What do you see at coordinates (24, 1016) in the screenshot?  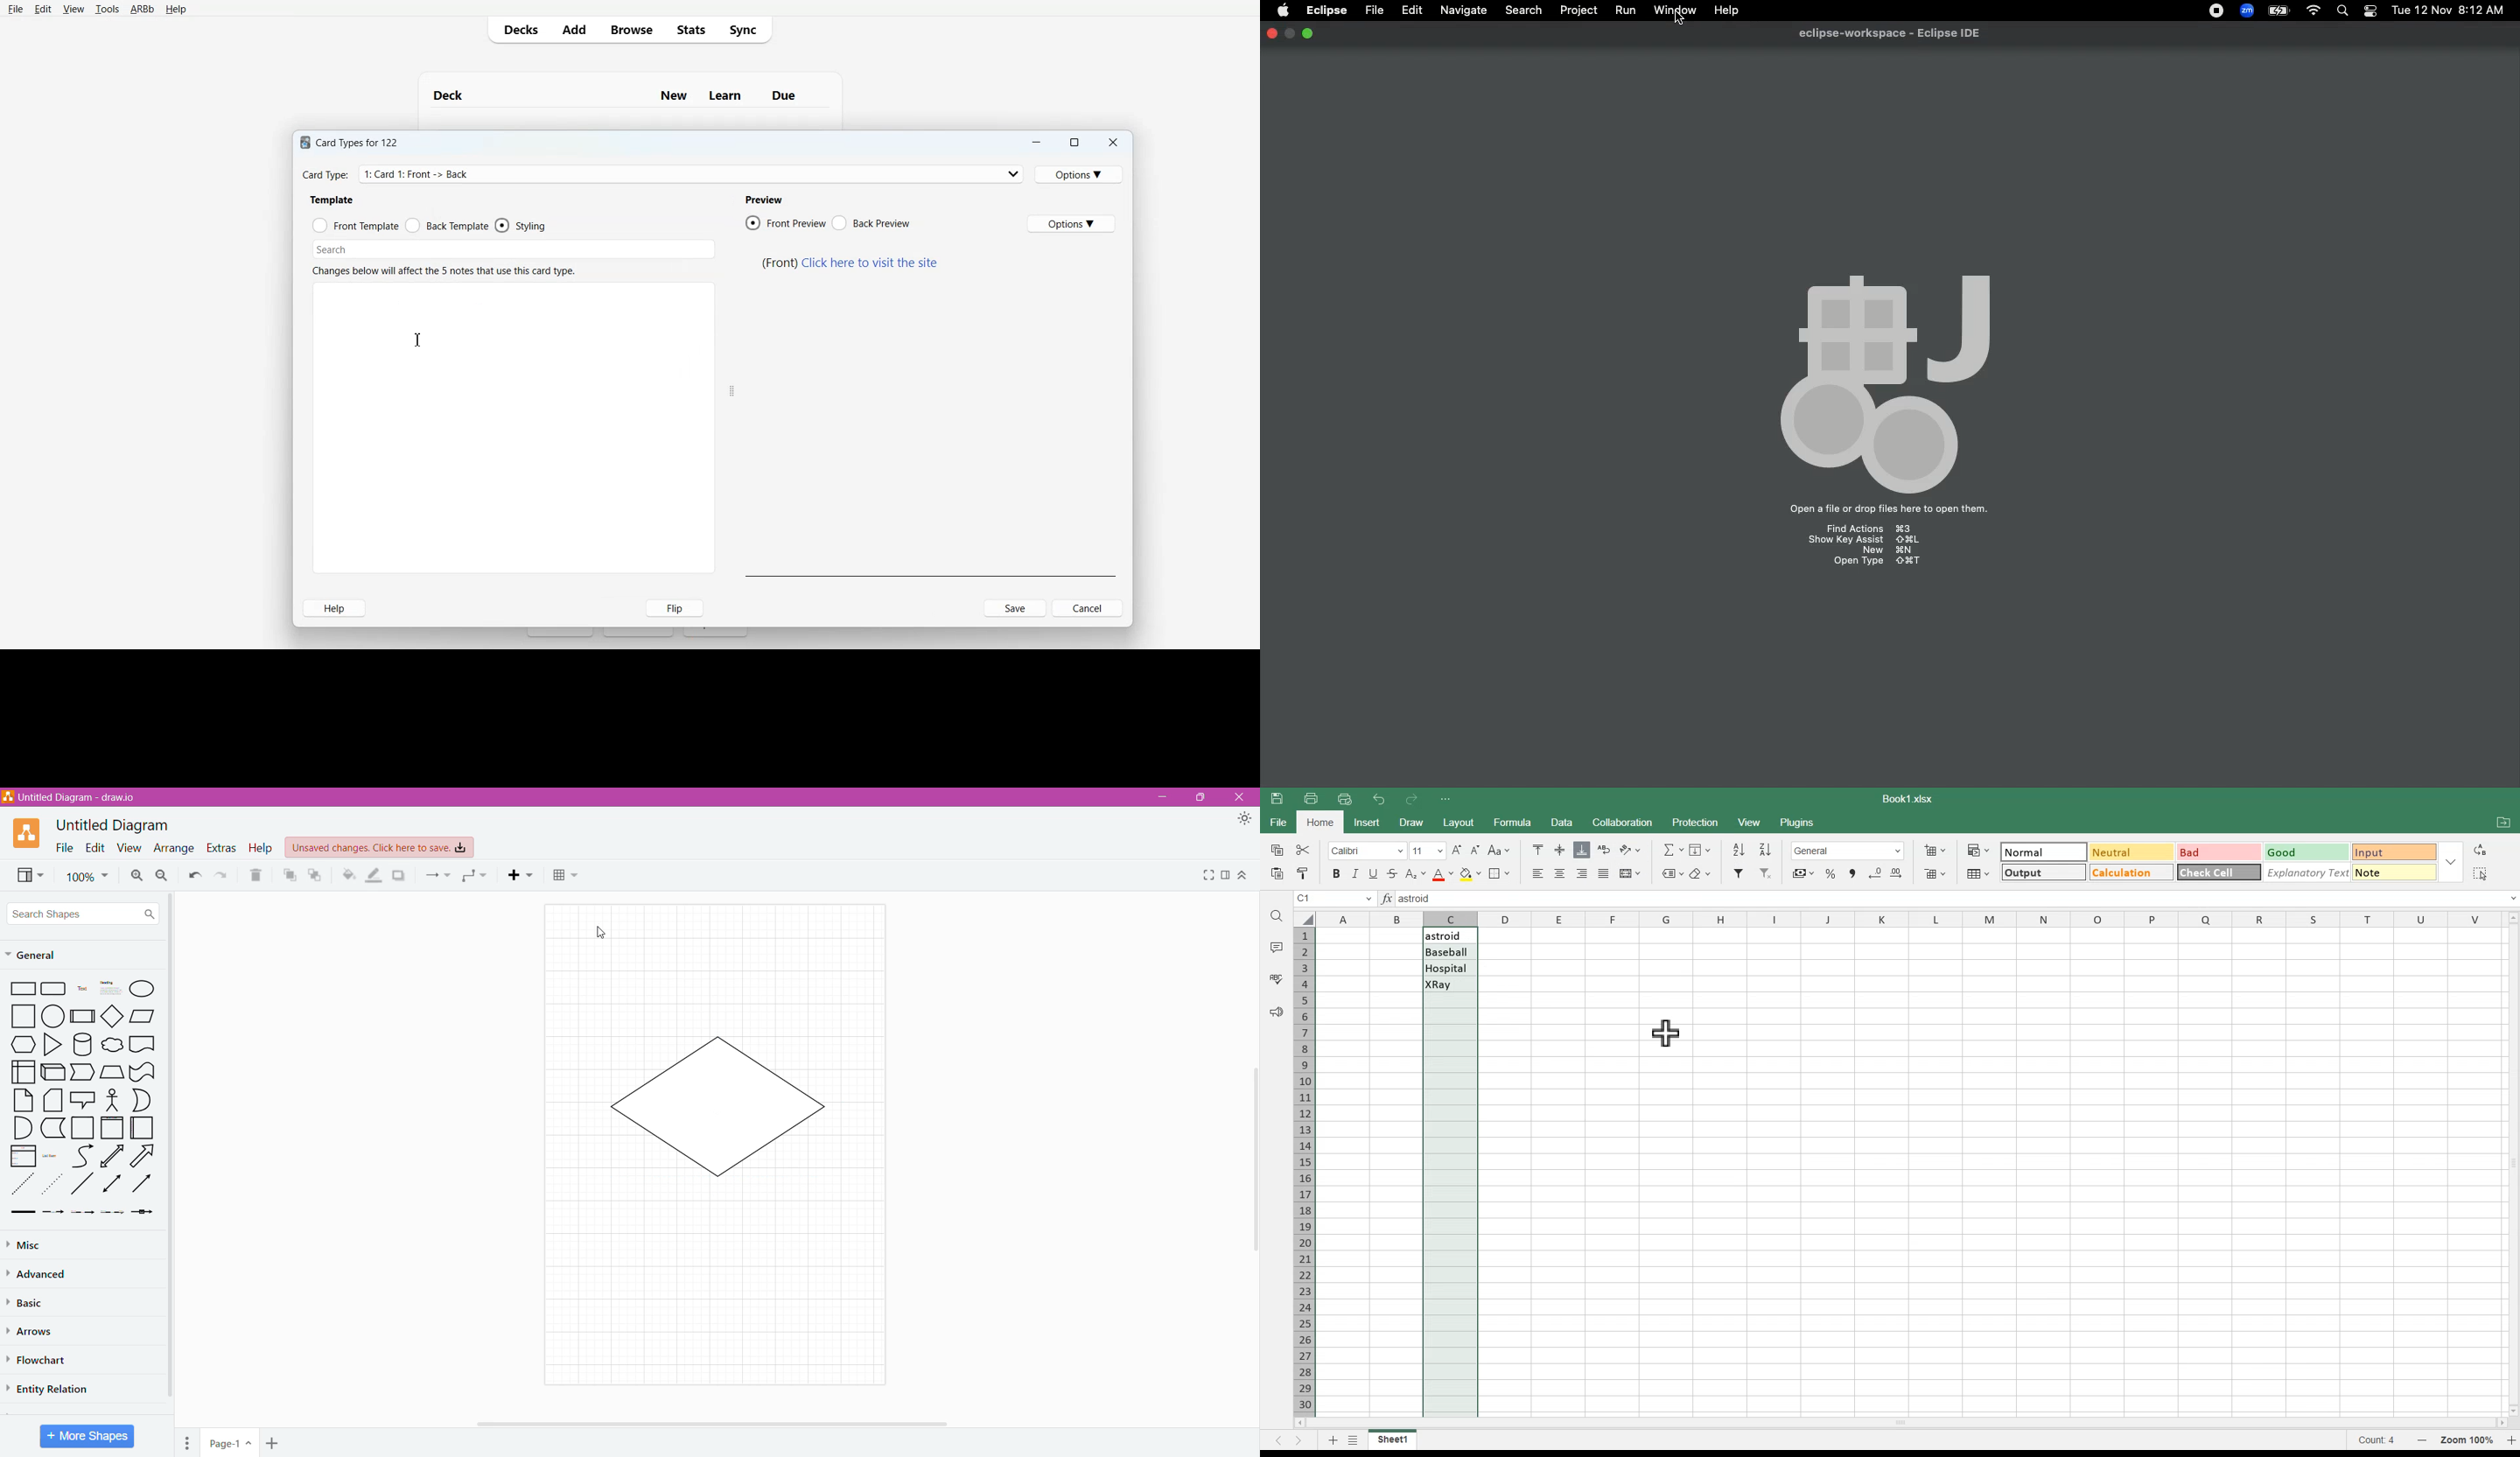 I see `Square` at bounding box center [24, 1016].